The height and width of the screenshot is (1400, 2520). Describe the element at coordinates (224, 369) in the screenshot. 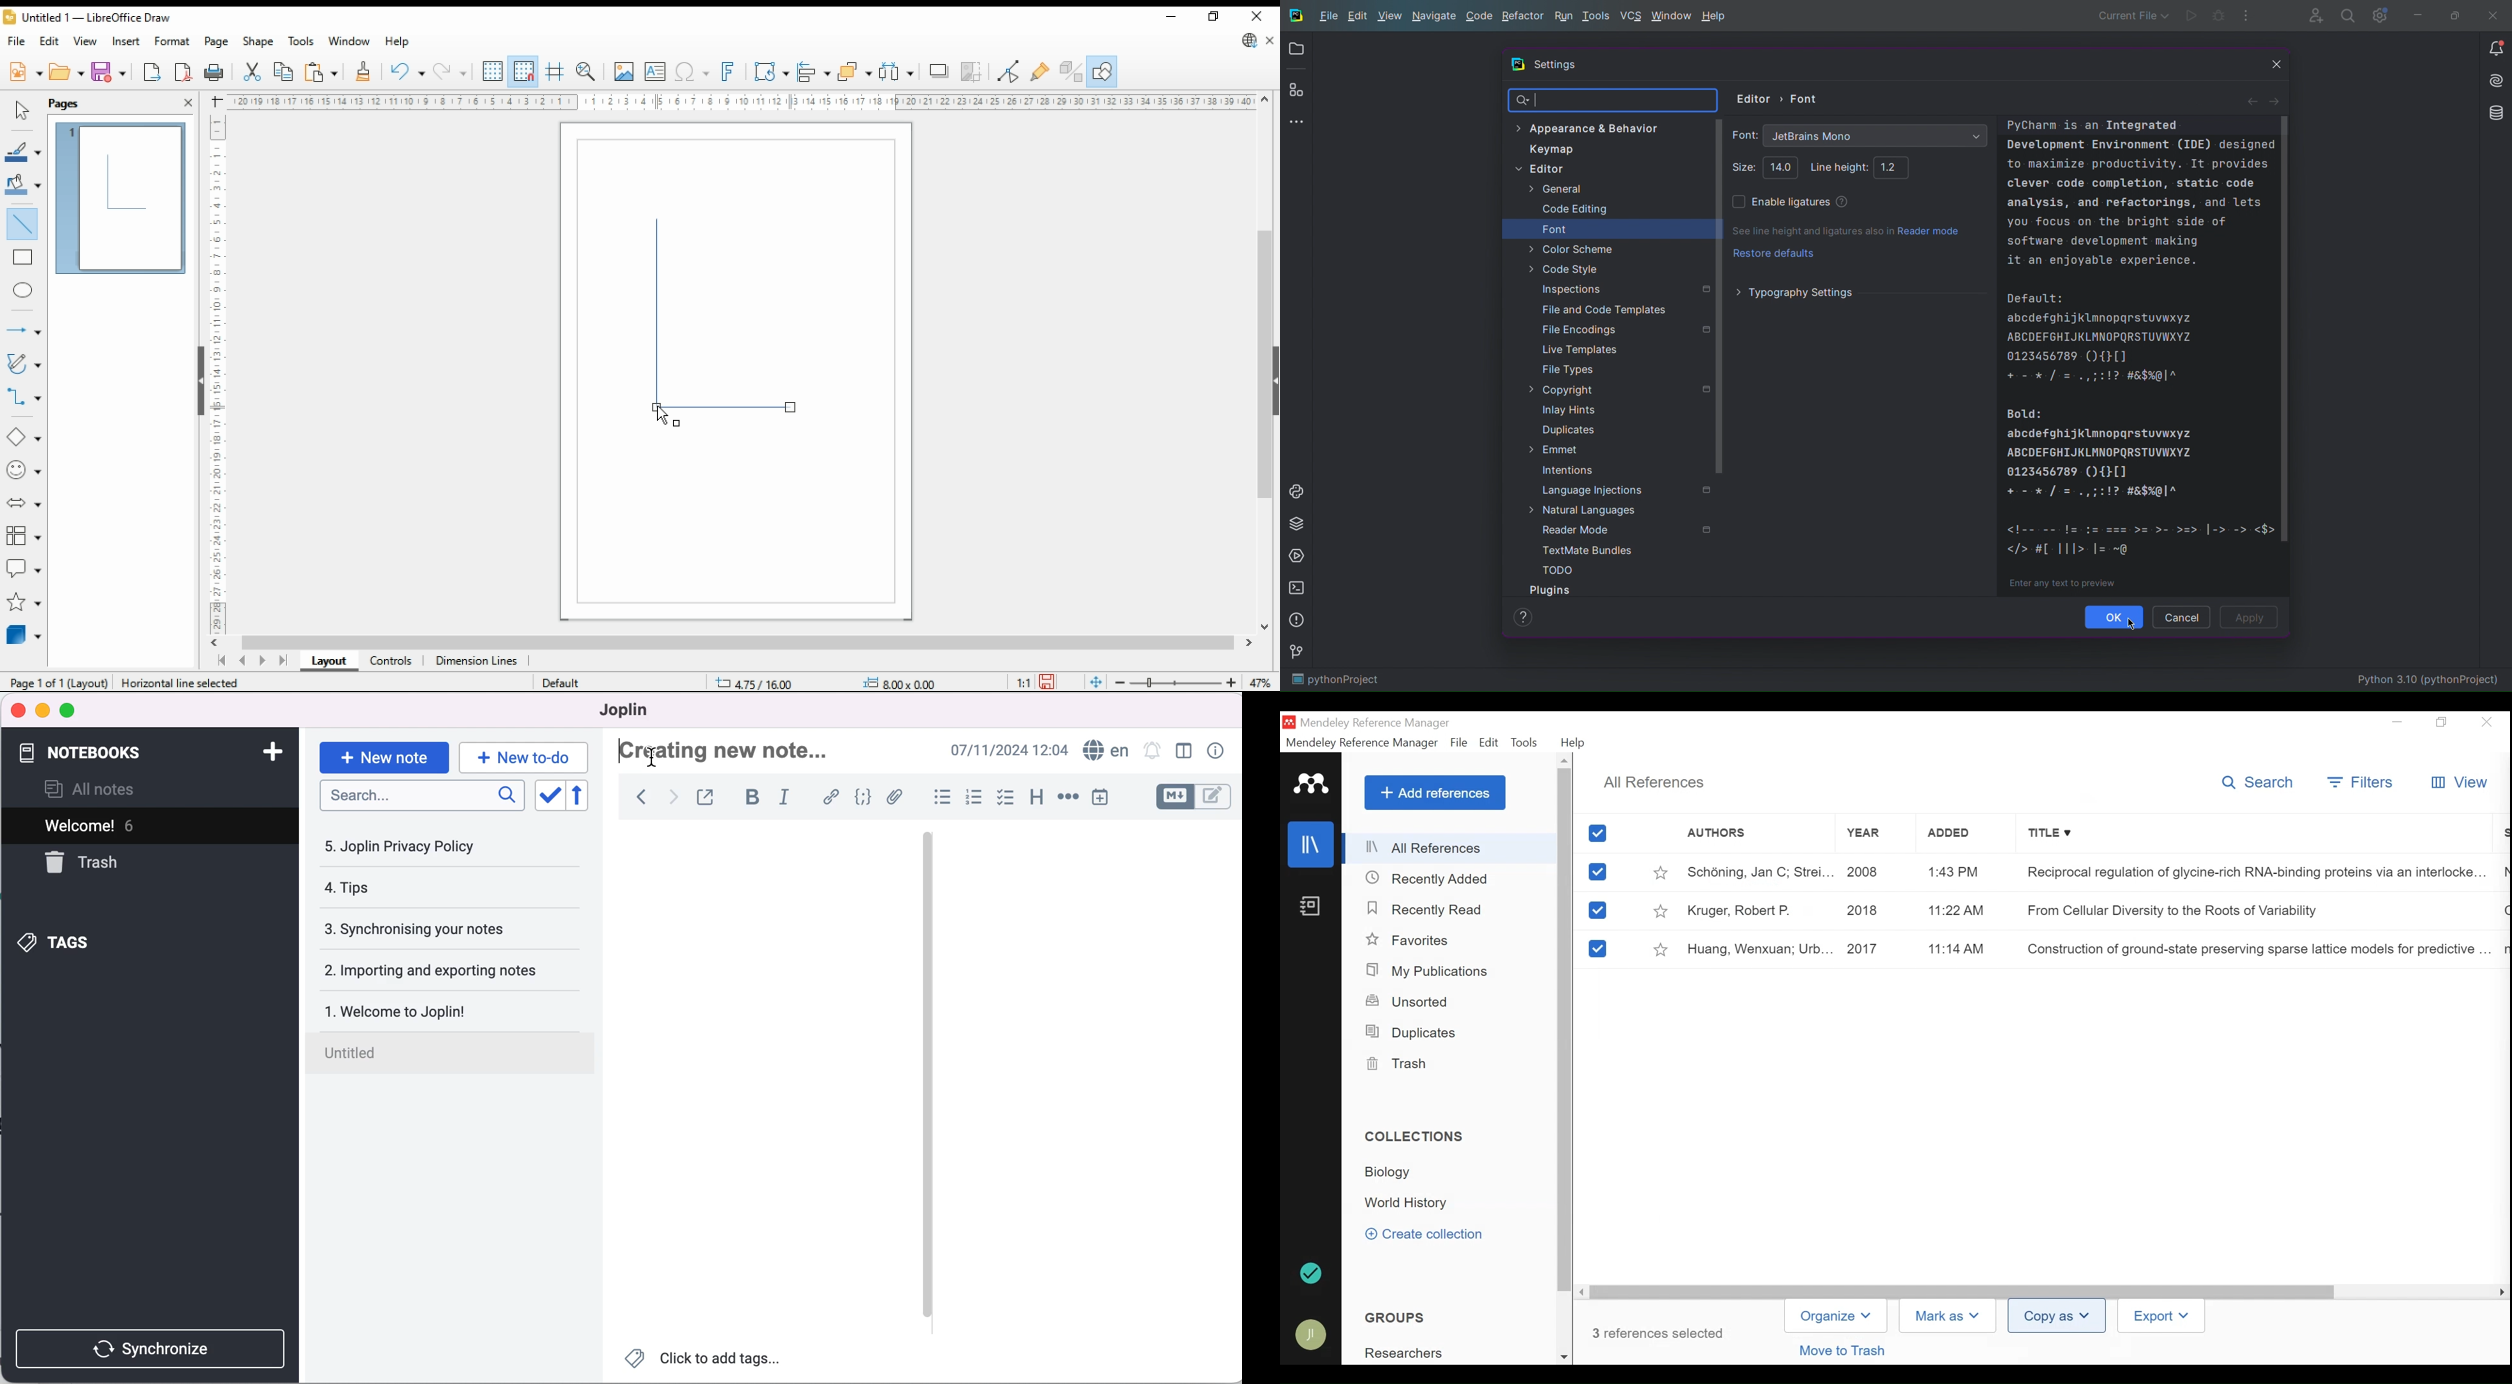

I see `vertical scale` at that location.